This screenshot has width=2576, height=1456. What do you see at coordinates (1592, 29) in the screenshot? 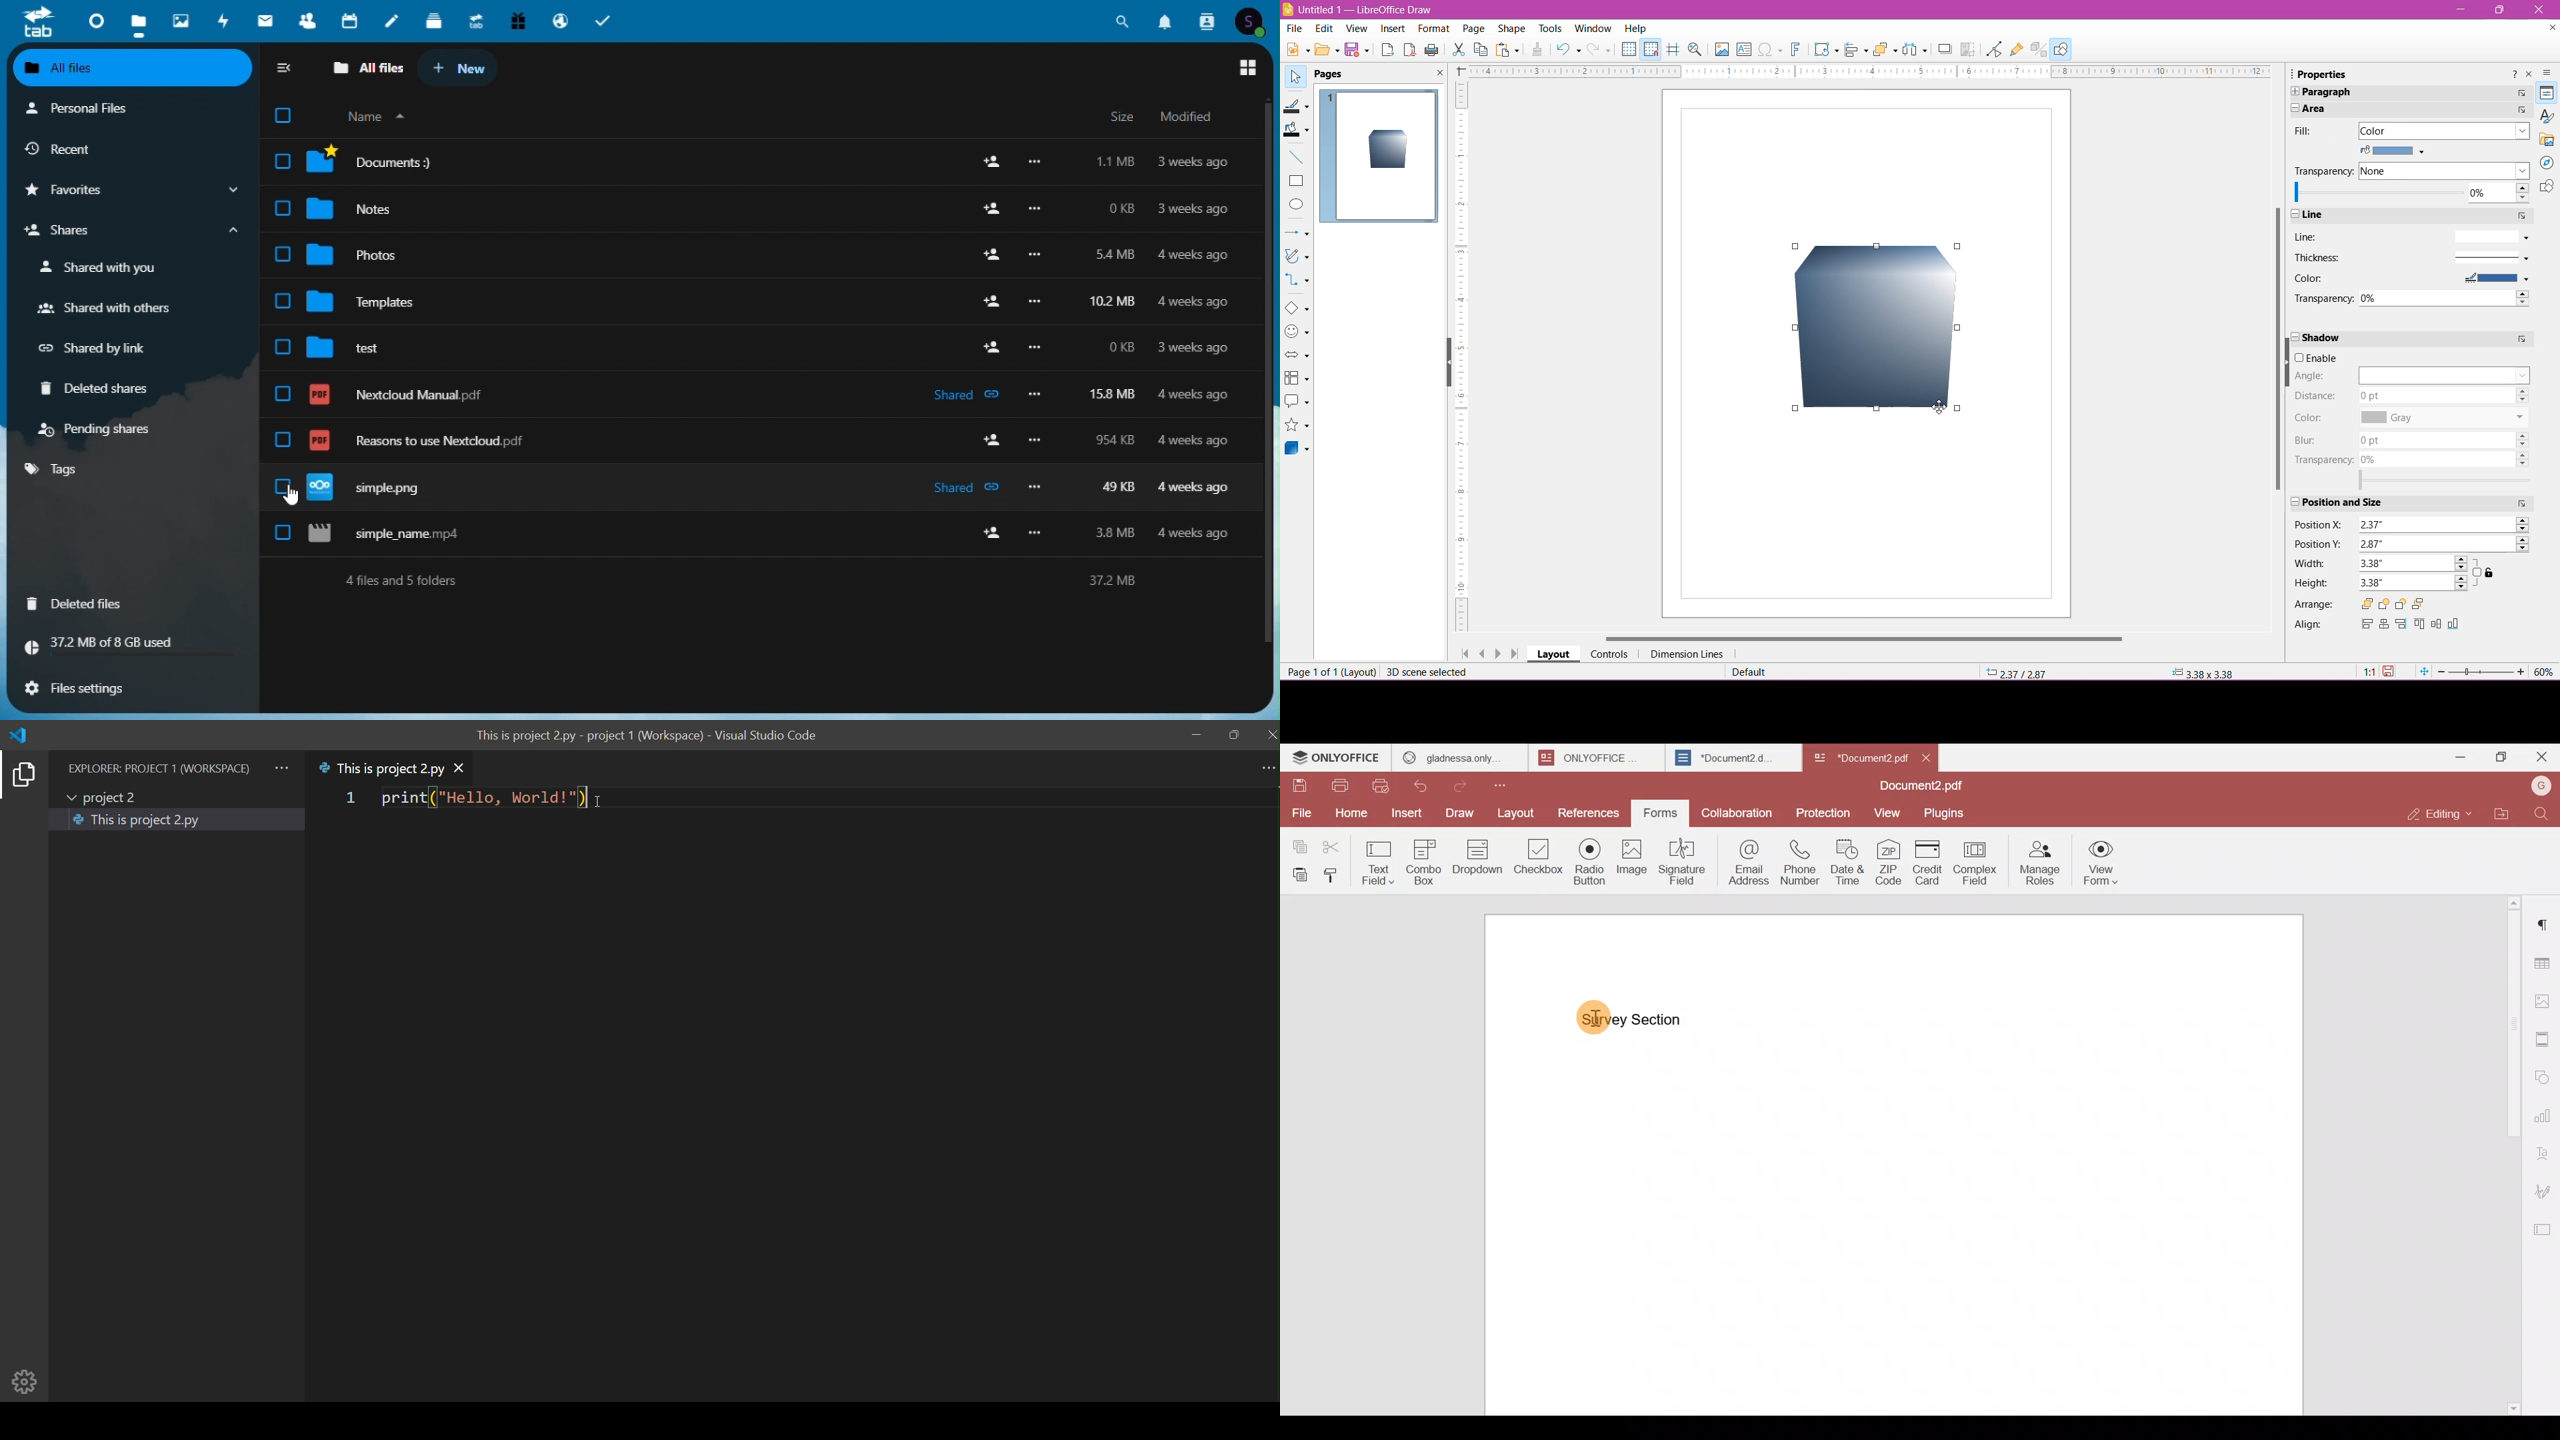
I see `Window` at bounding box center [1592, 29].